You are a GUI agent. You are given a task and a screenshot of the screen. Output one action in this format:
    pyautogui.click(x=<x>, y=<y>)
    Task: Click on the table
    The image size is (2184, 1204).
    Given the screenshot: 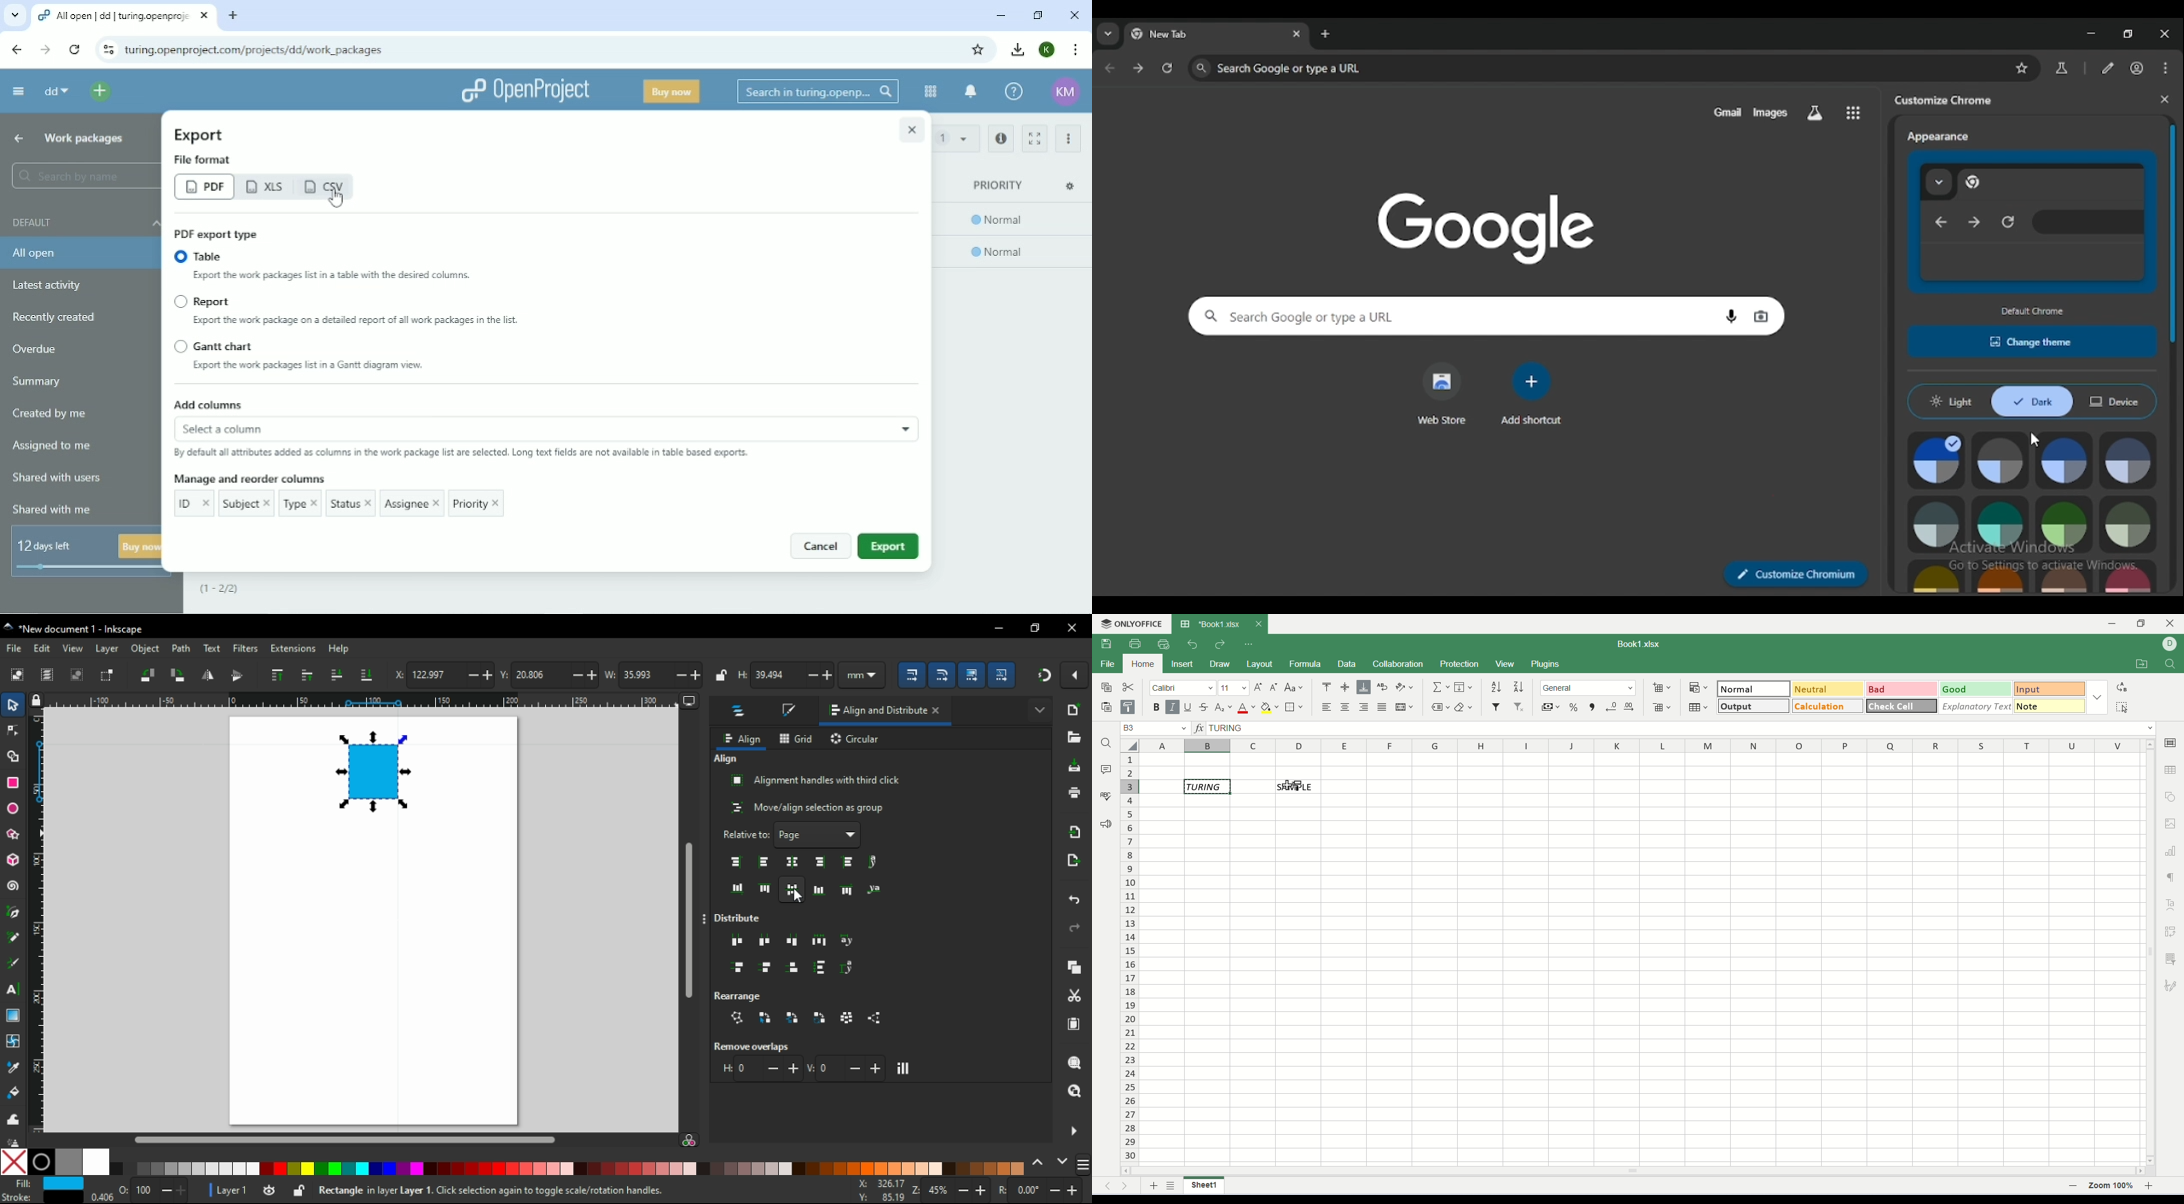 What is the action you would take?
    pyautogui.click(x=1699, y=707)
    